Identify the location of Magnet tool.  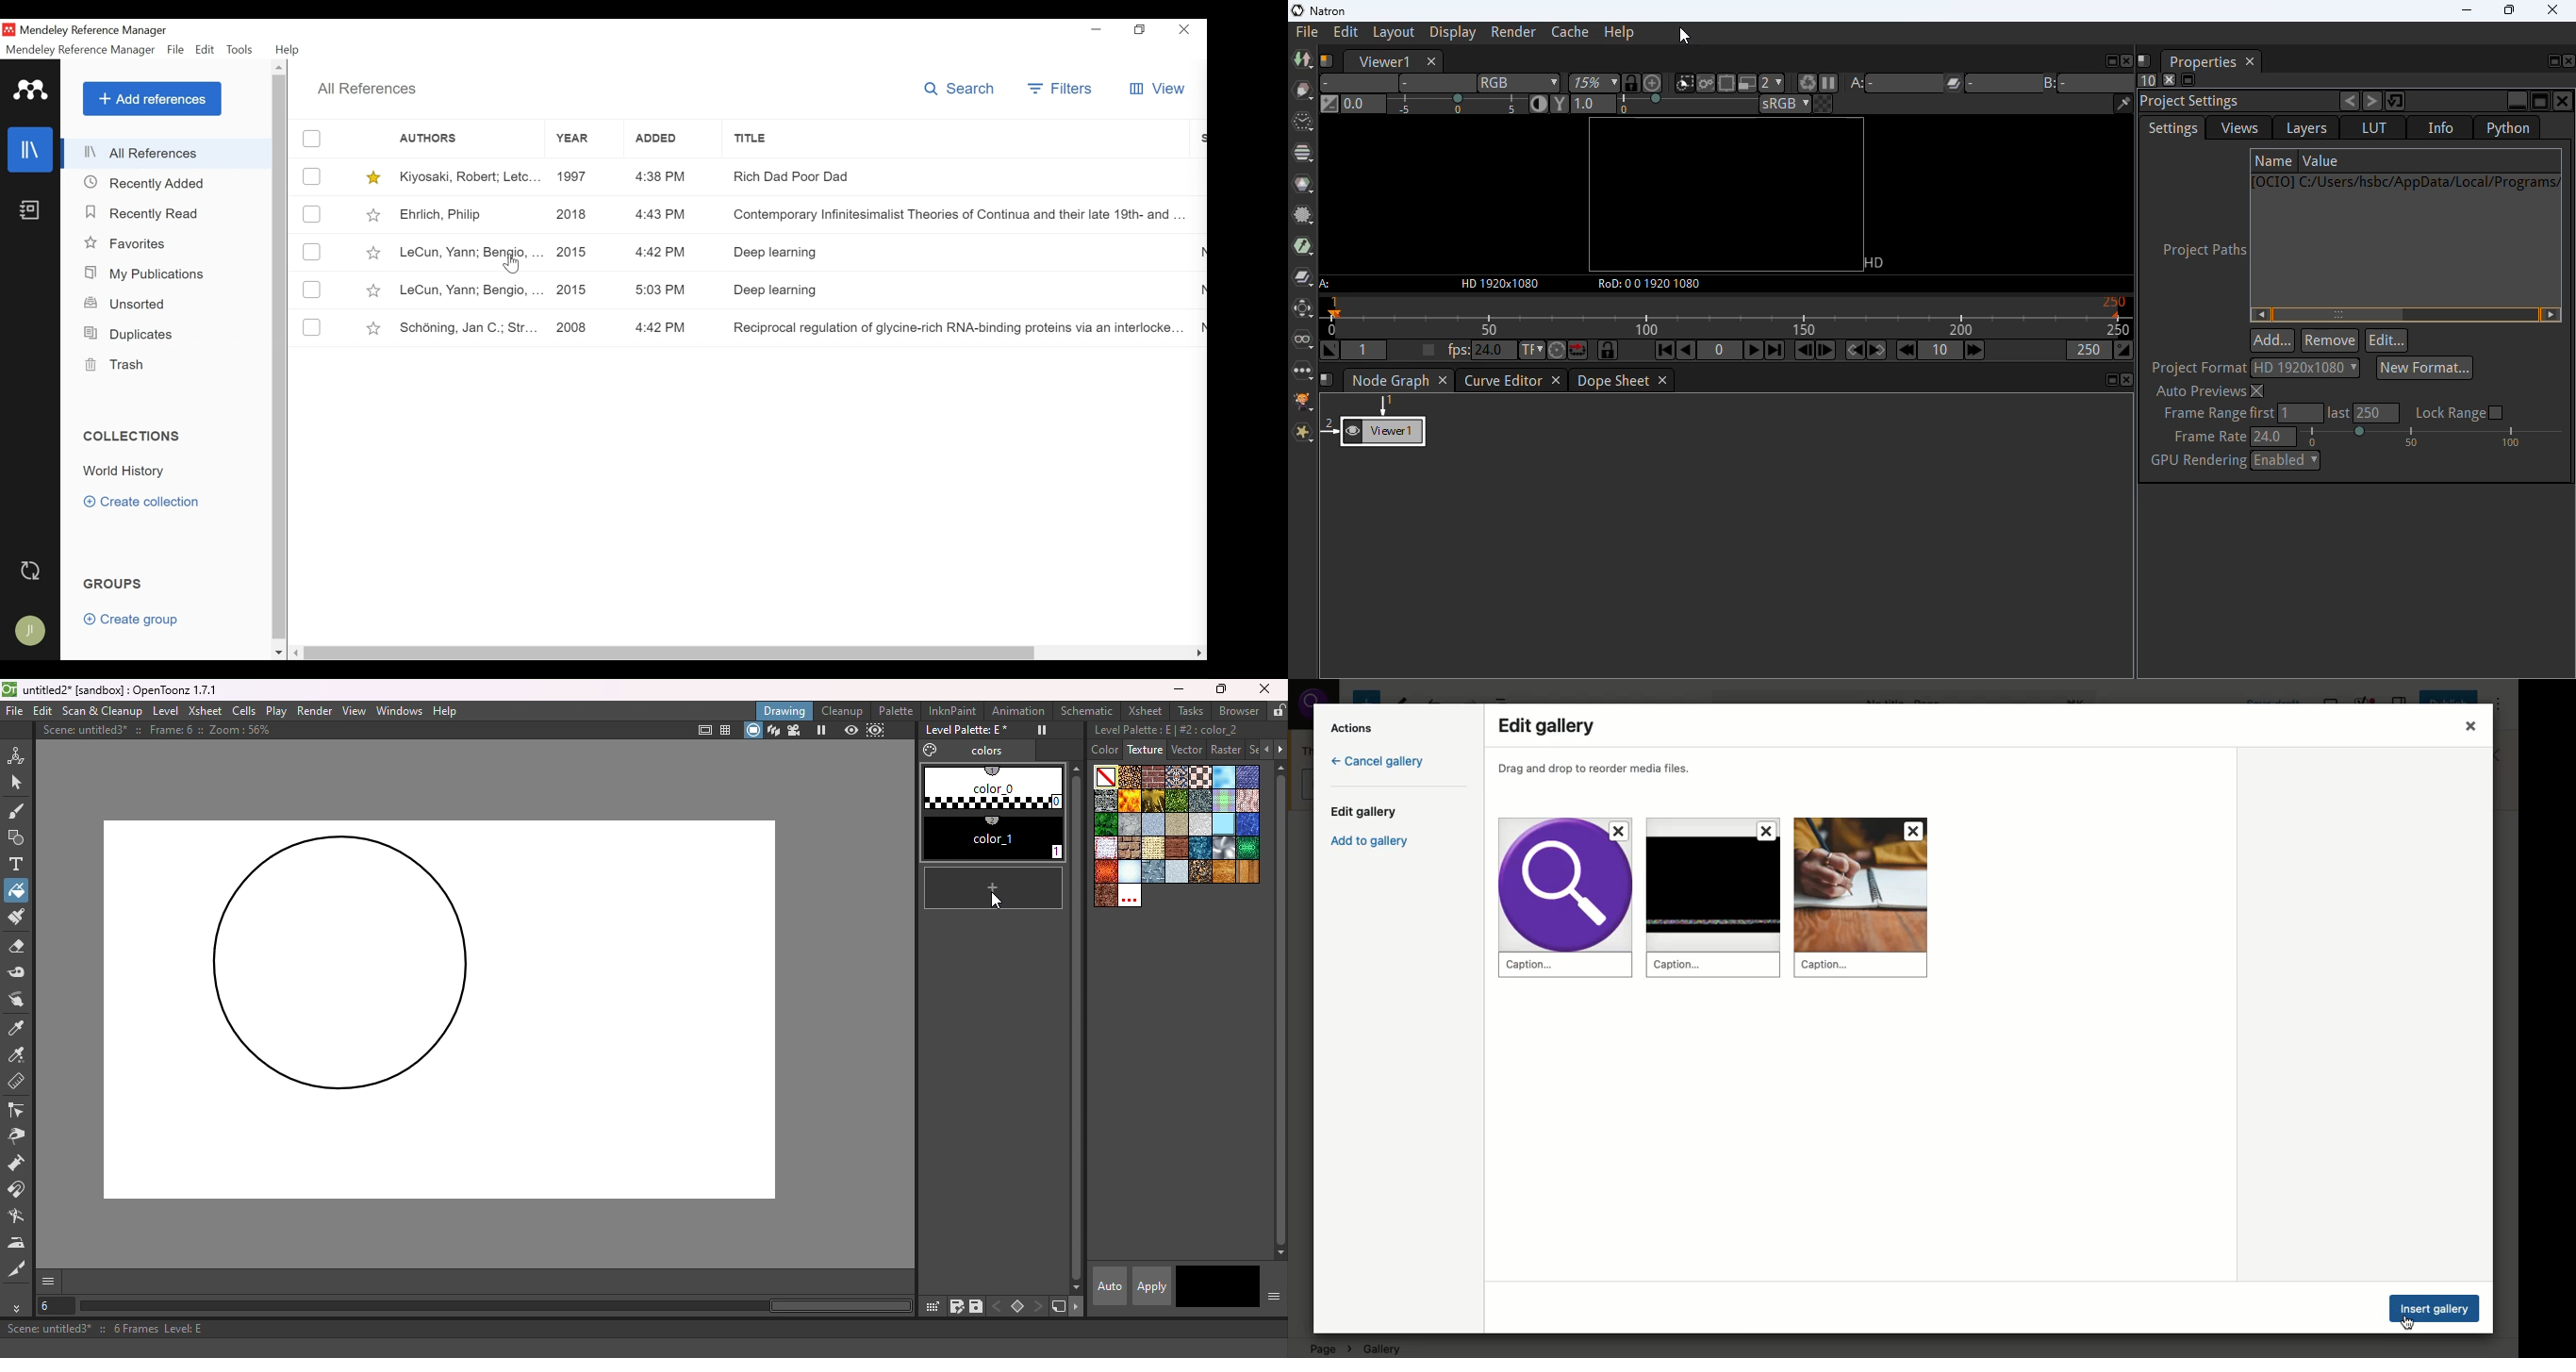
(17, 1191).